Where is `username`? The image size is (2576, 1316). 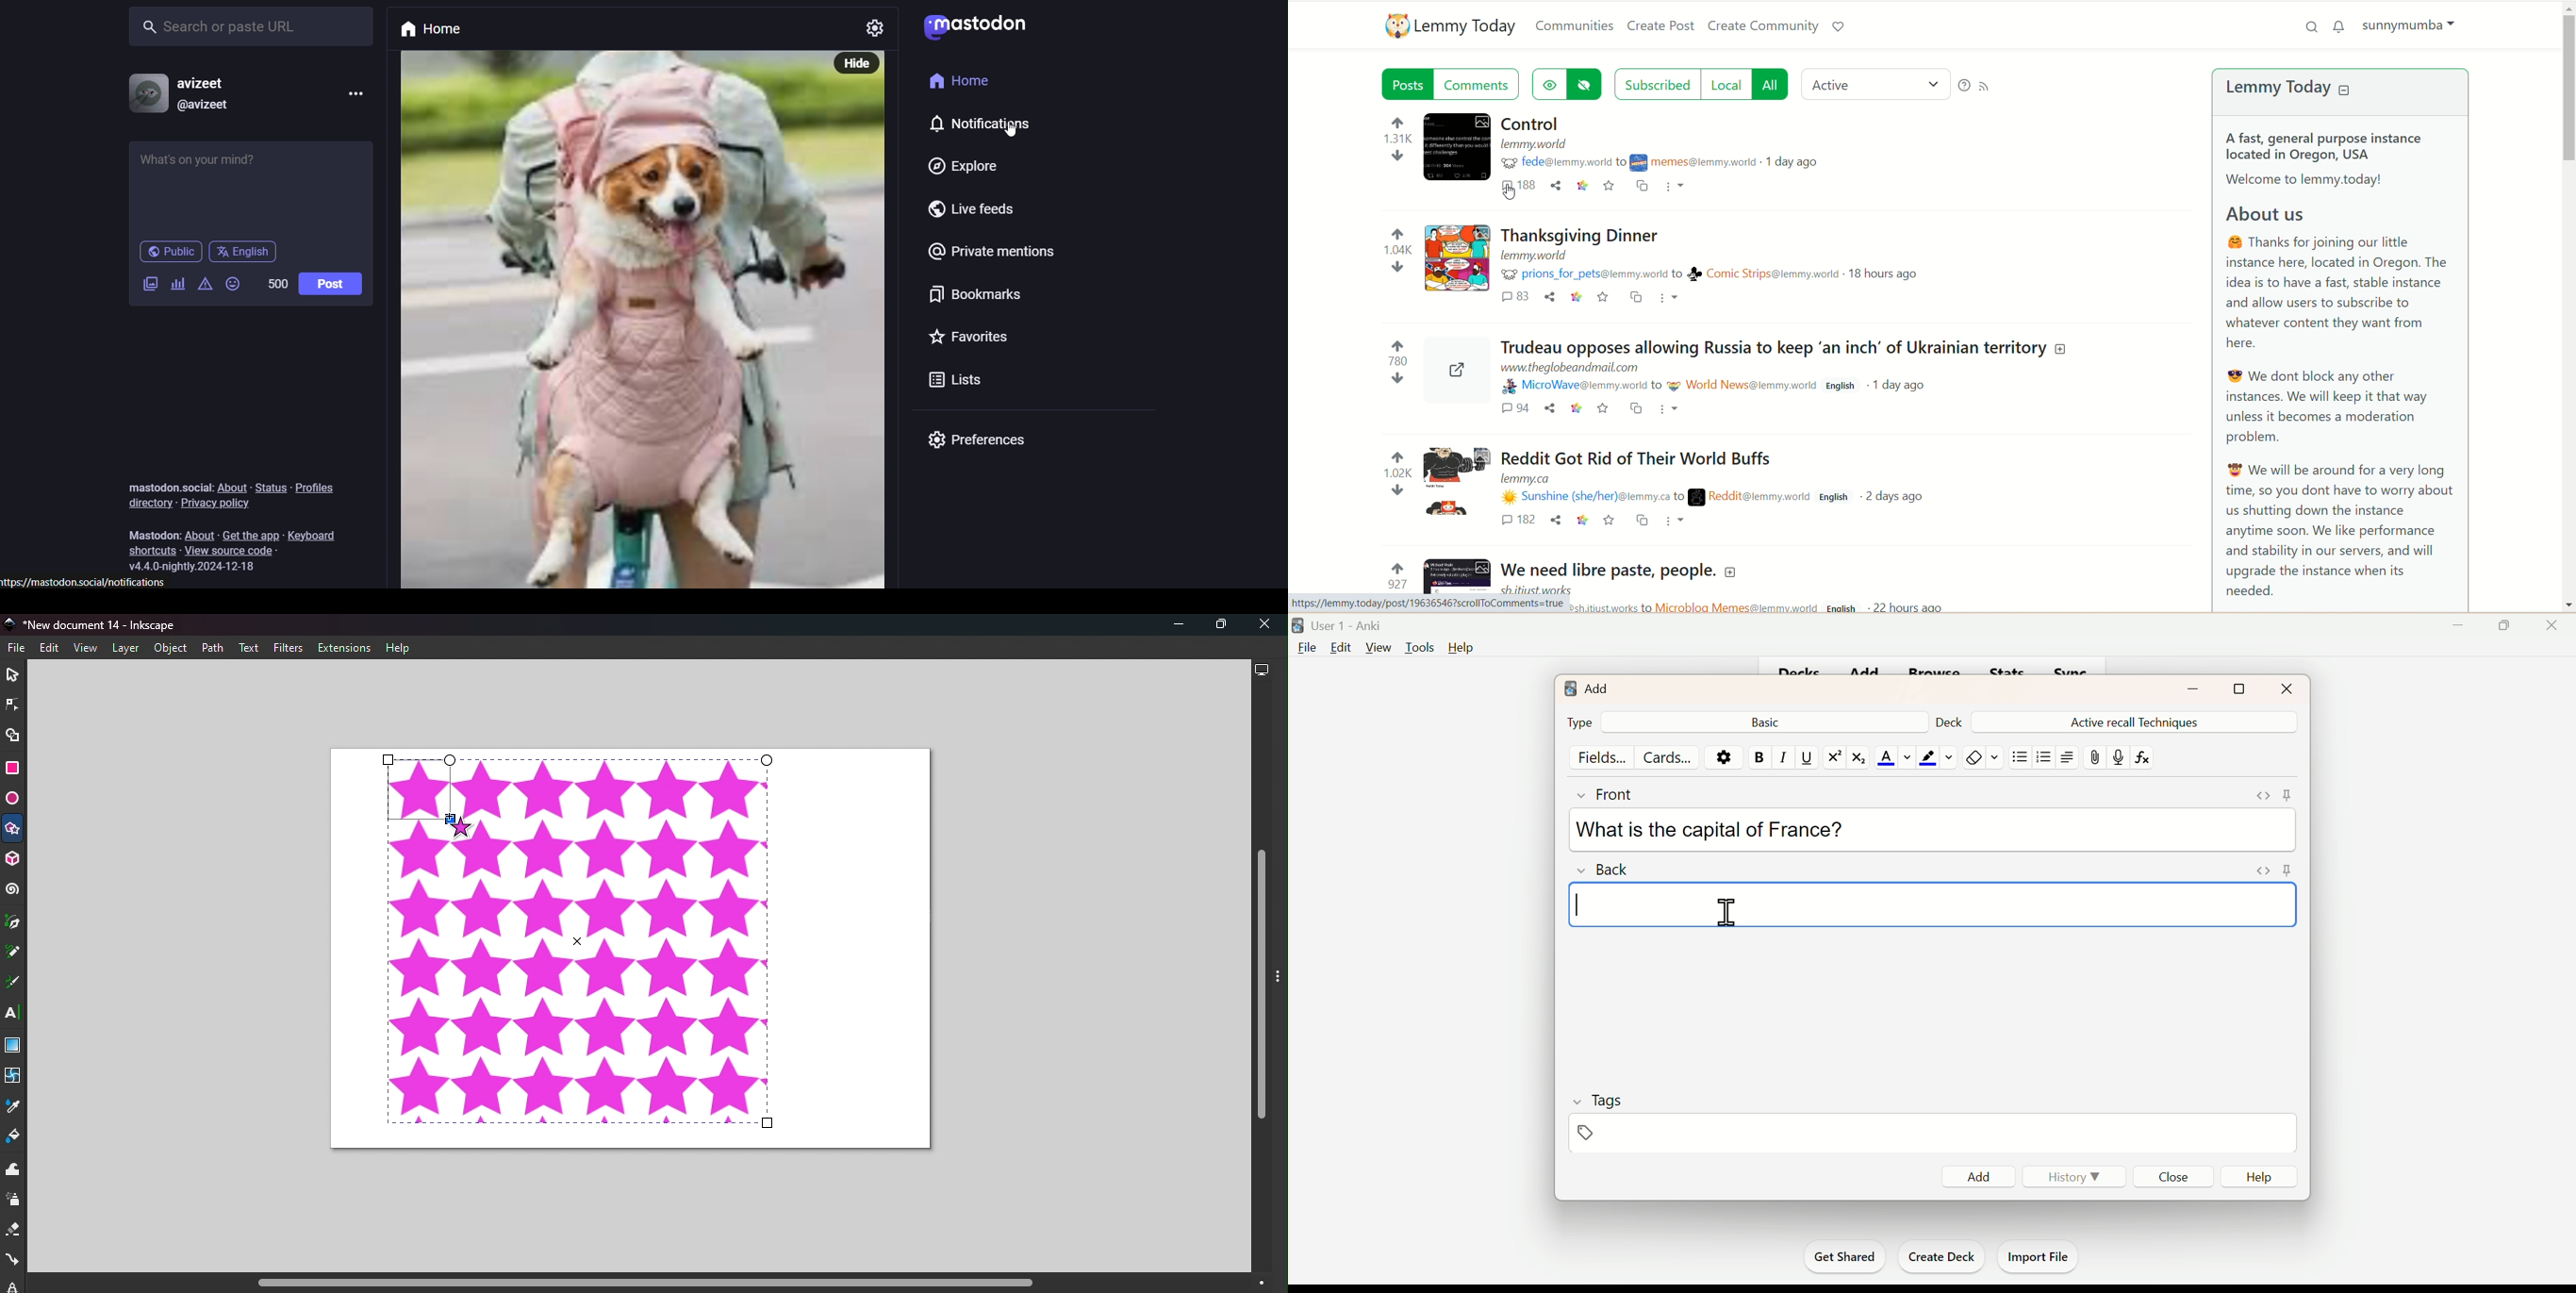
username is located at coordinates (210, 82).